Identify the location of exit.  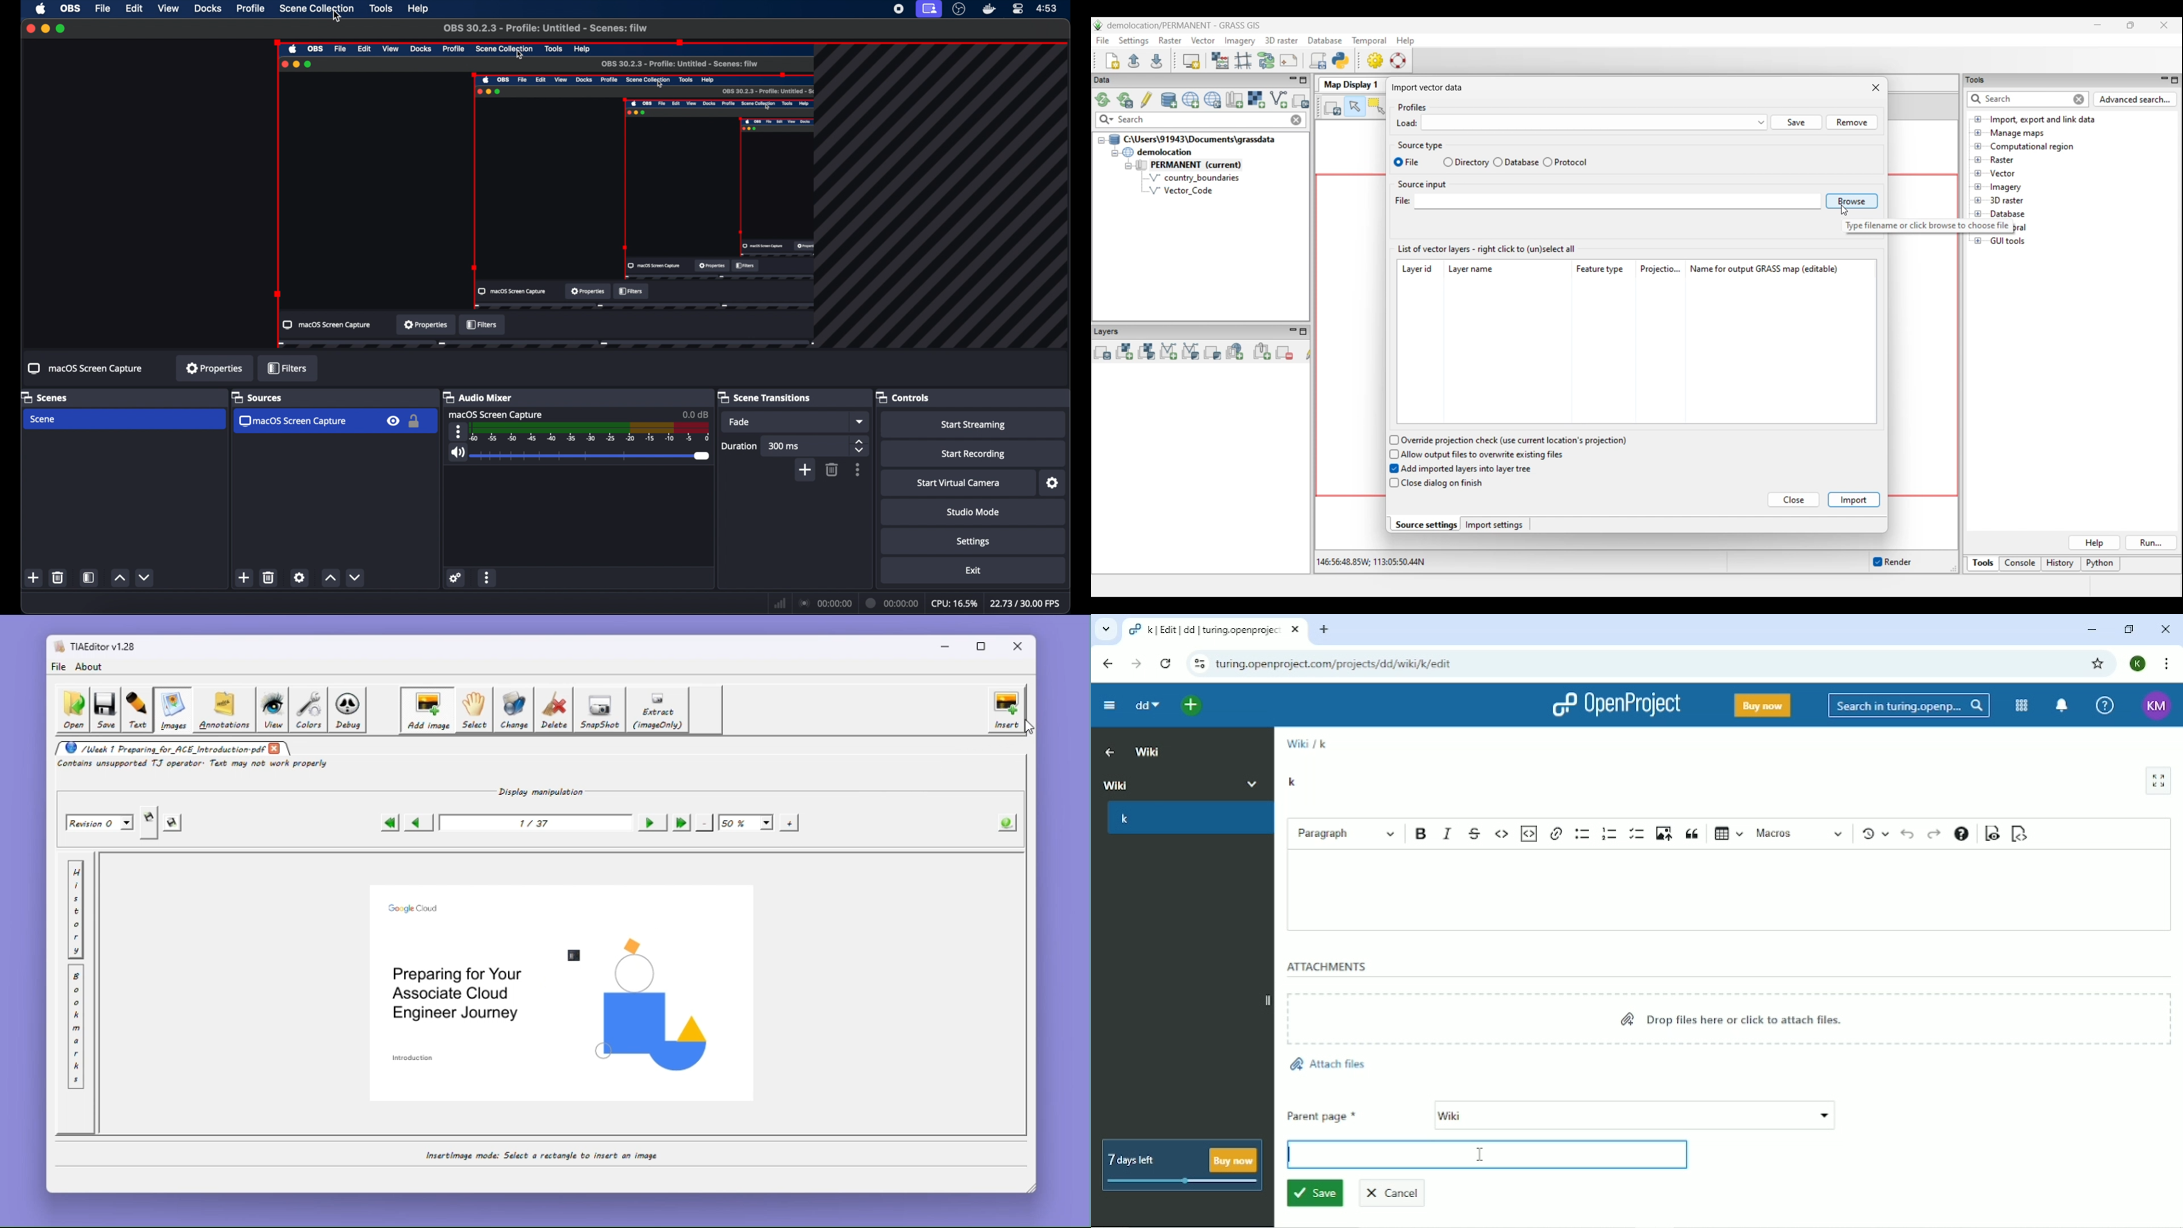
(974, 572).